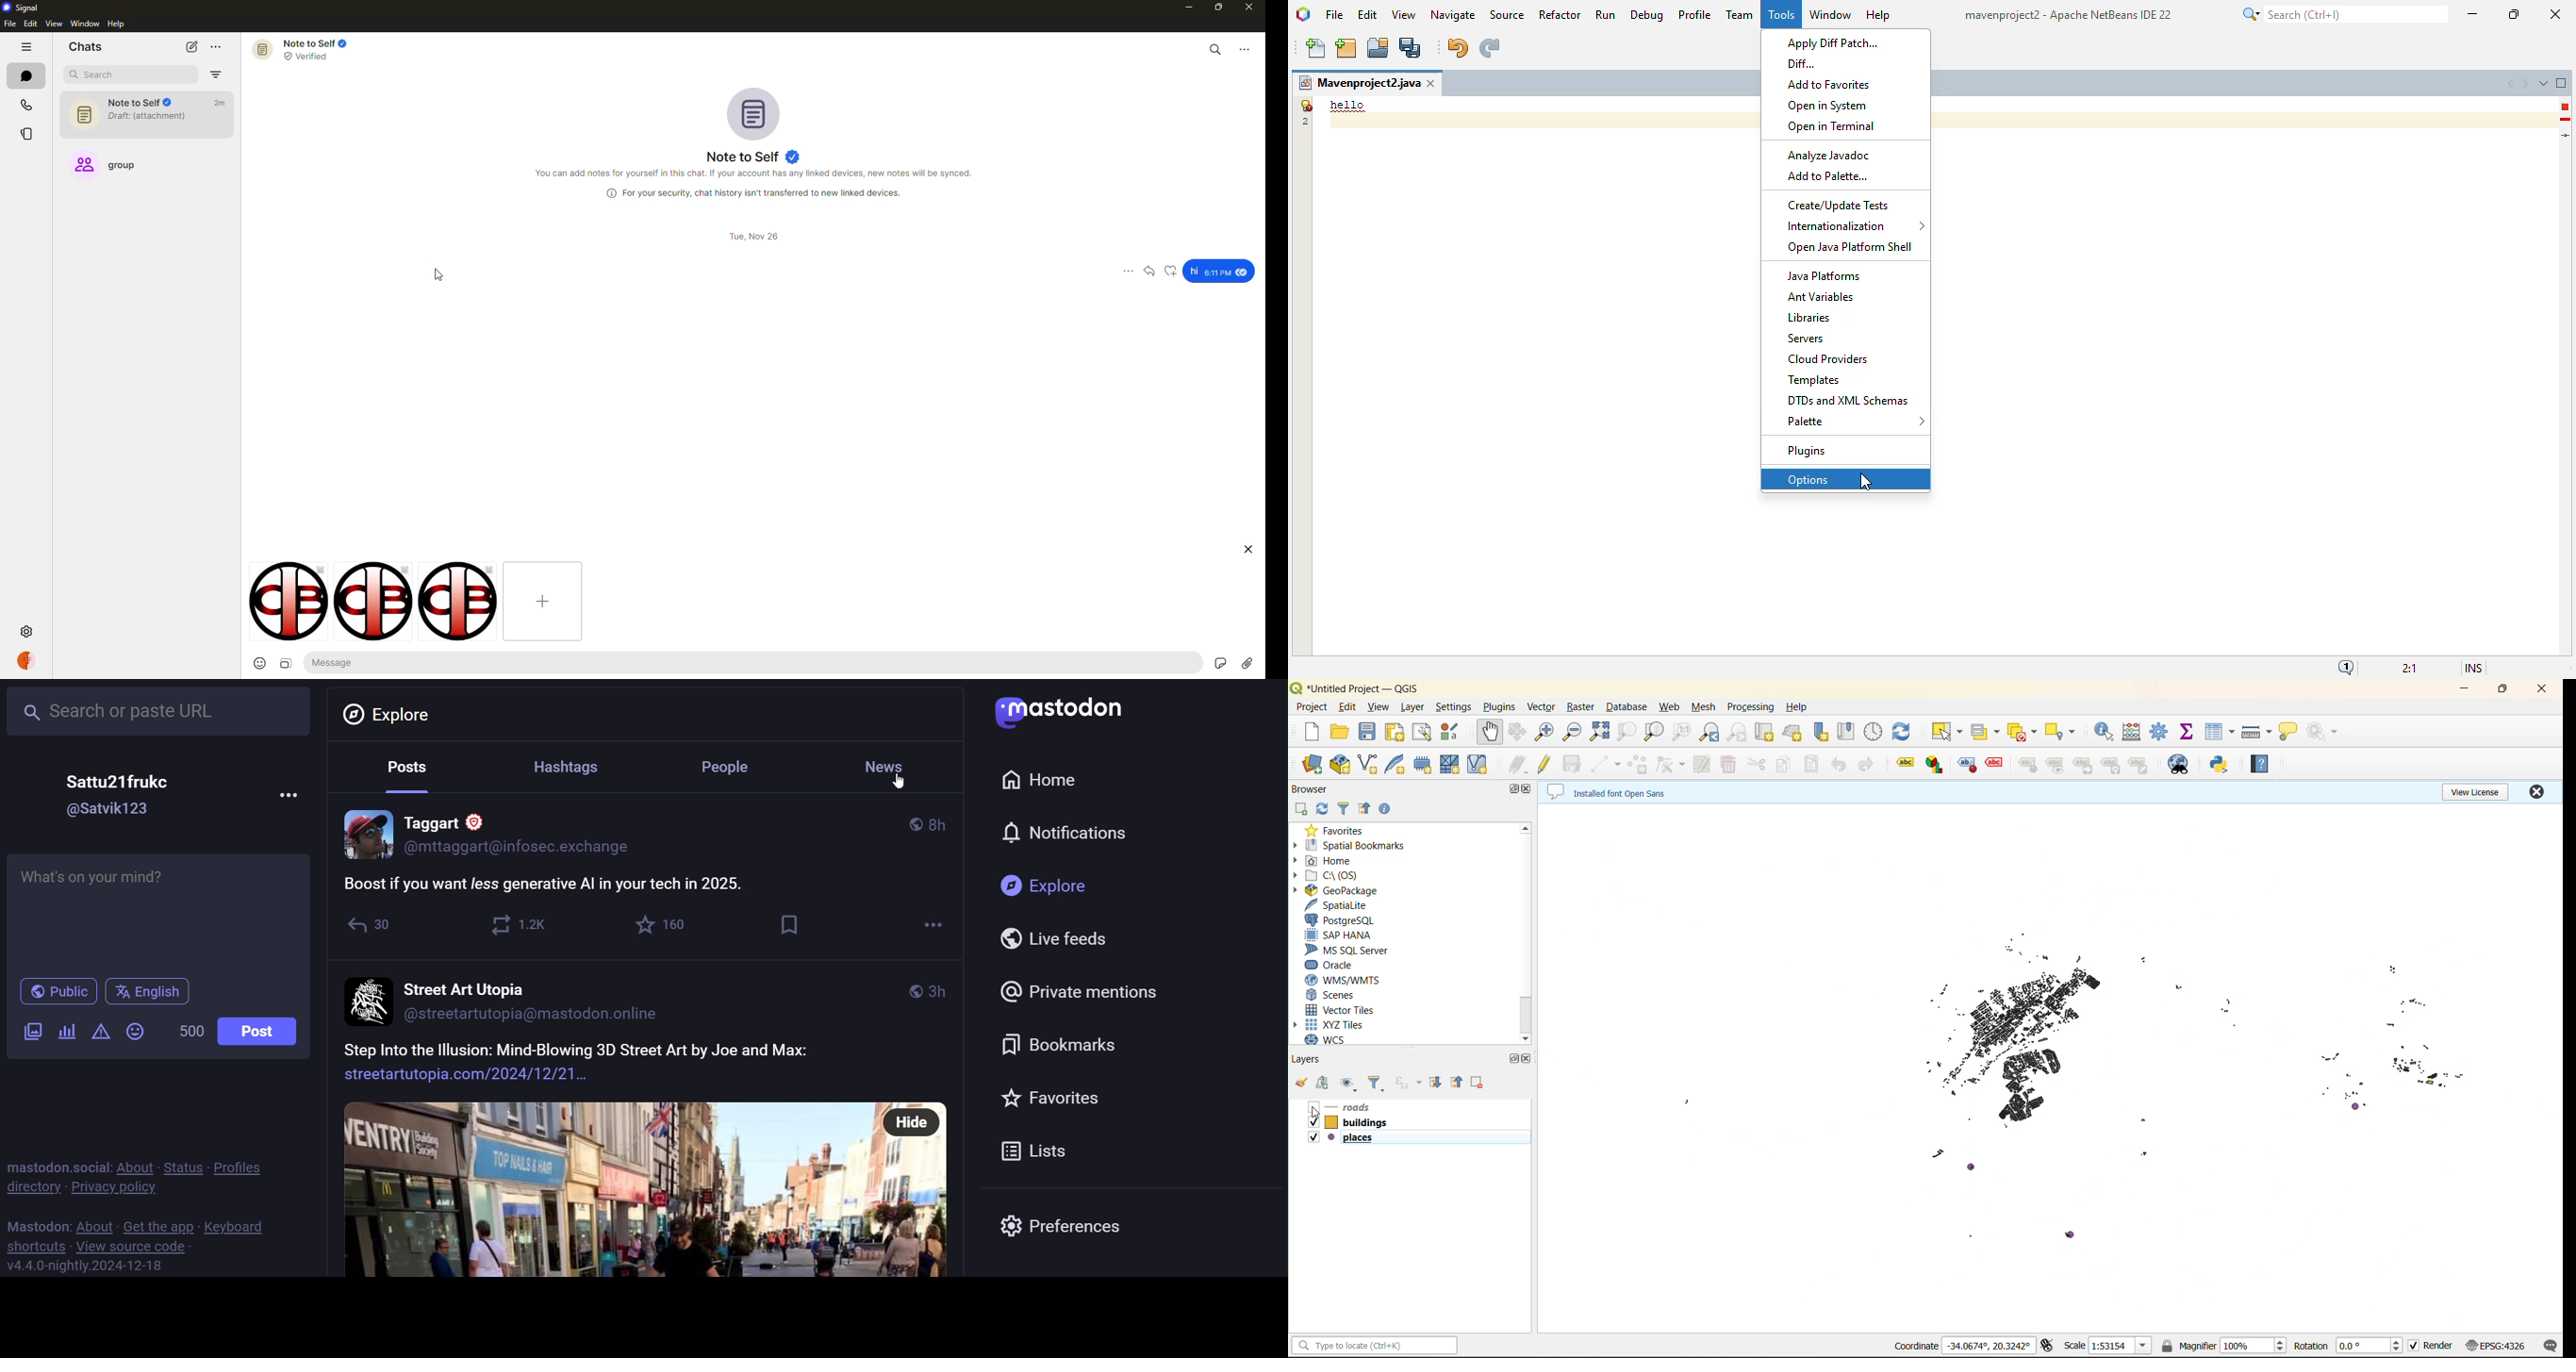  I want to click on policy, so click(243, 1168).